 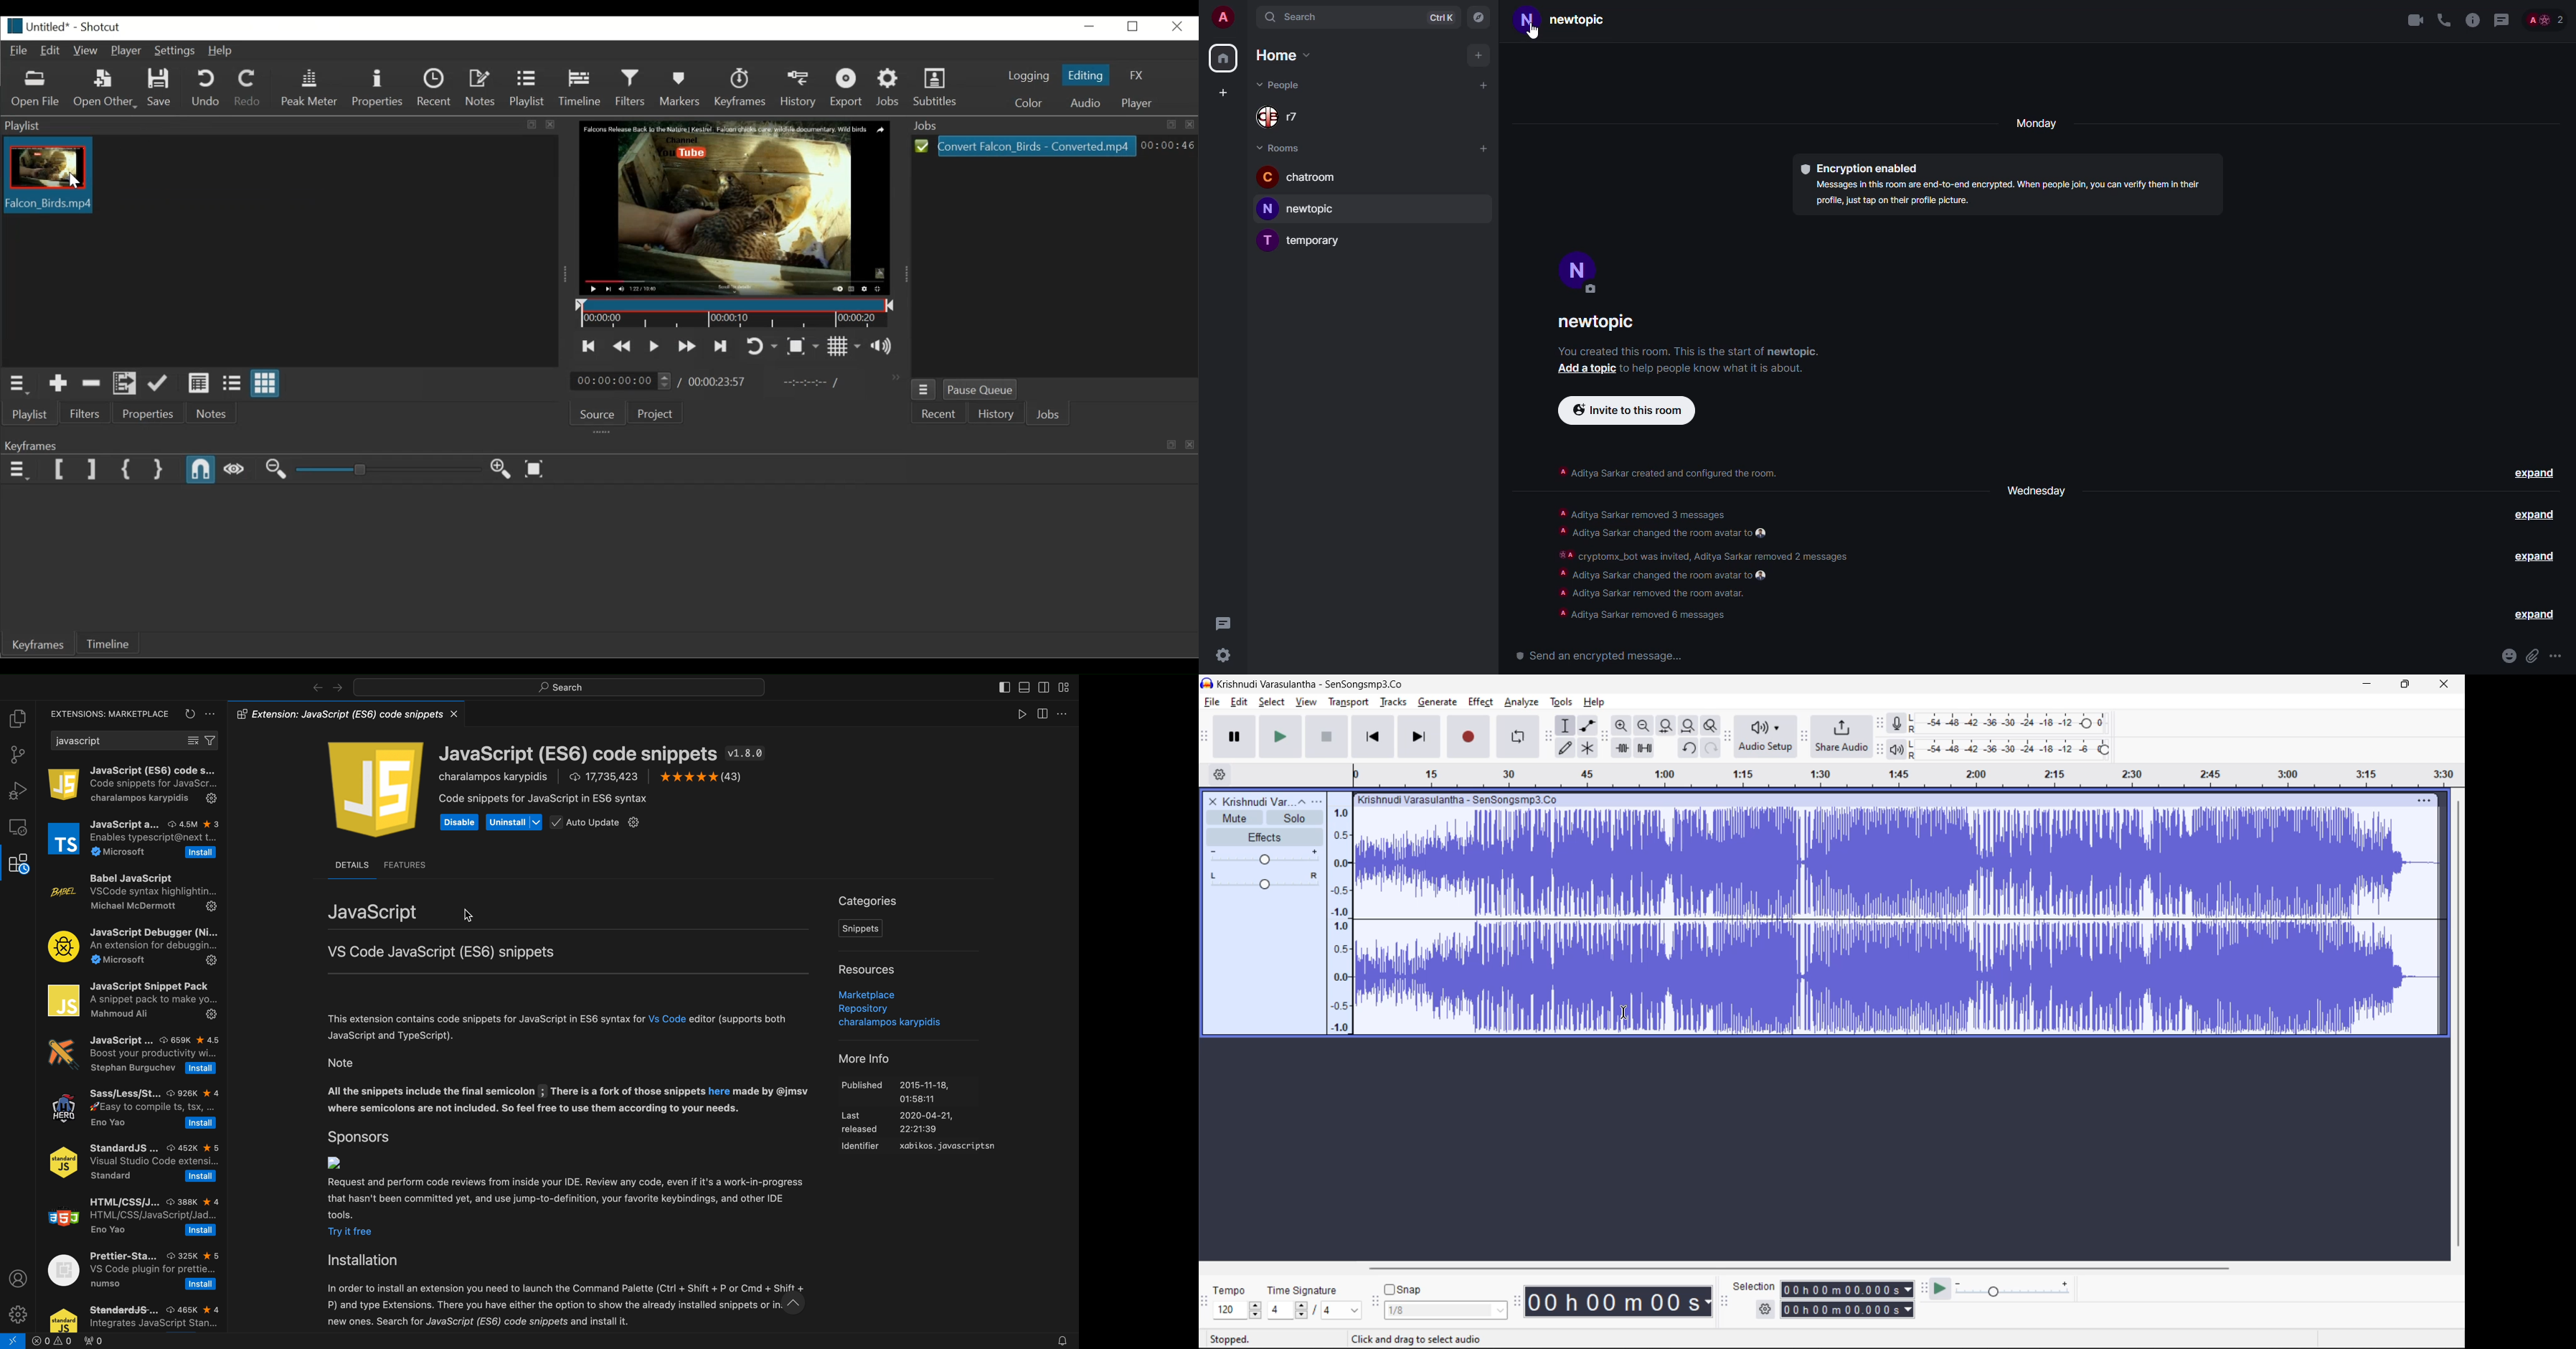 I want to click on VS Code JavaScript (ES6) snippets, so click(x=441, y=951).